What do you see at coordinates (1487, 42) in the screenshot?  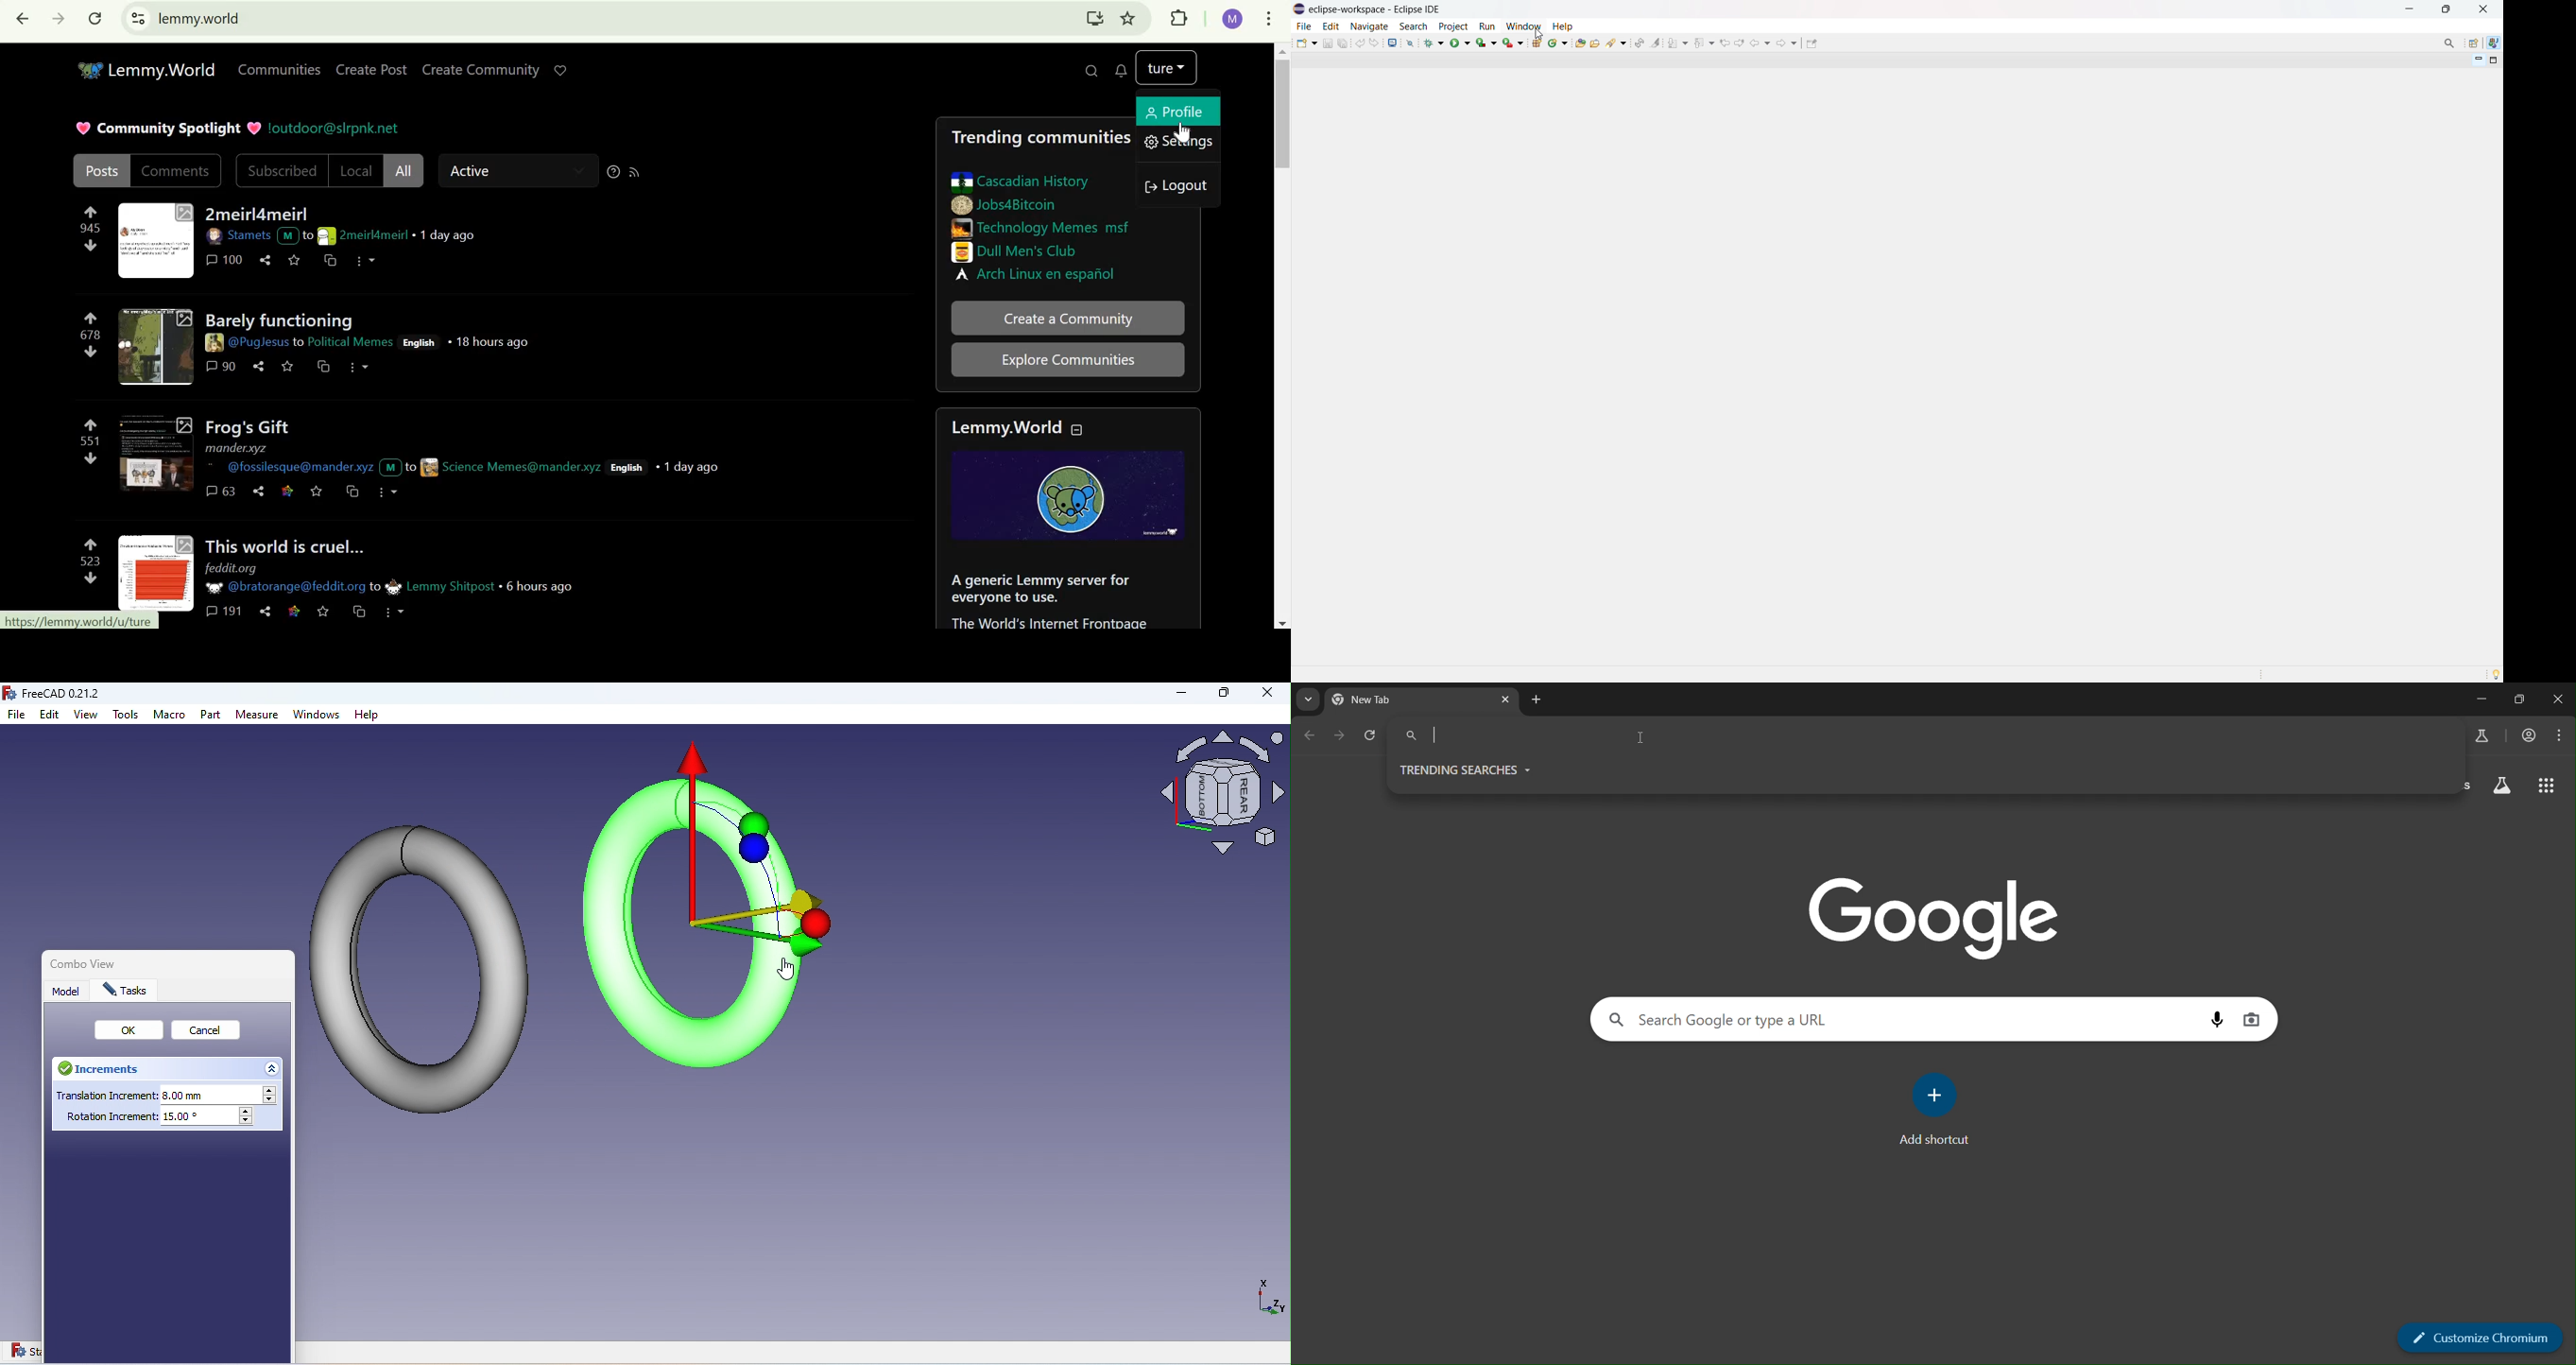 I see `coverage` at bounding box center [1487, 42].